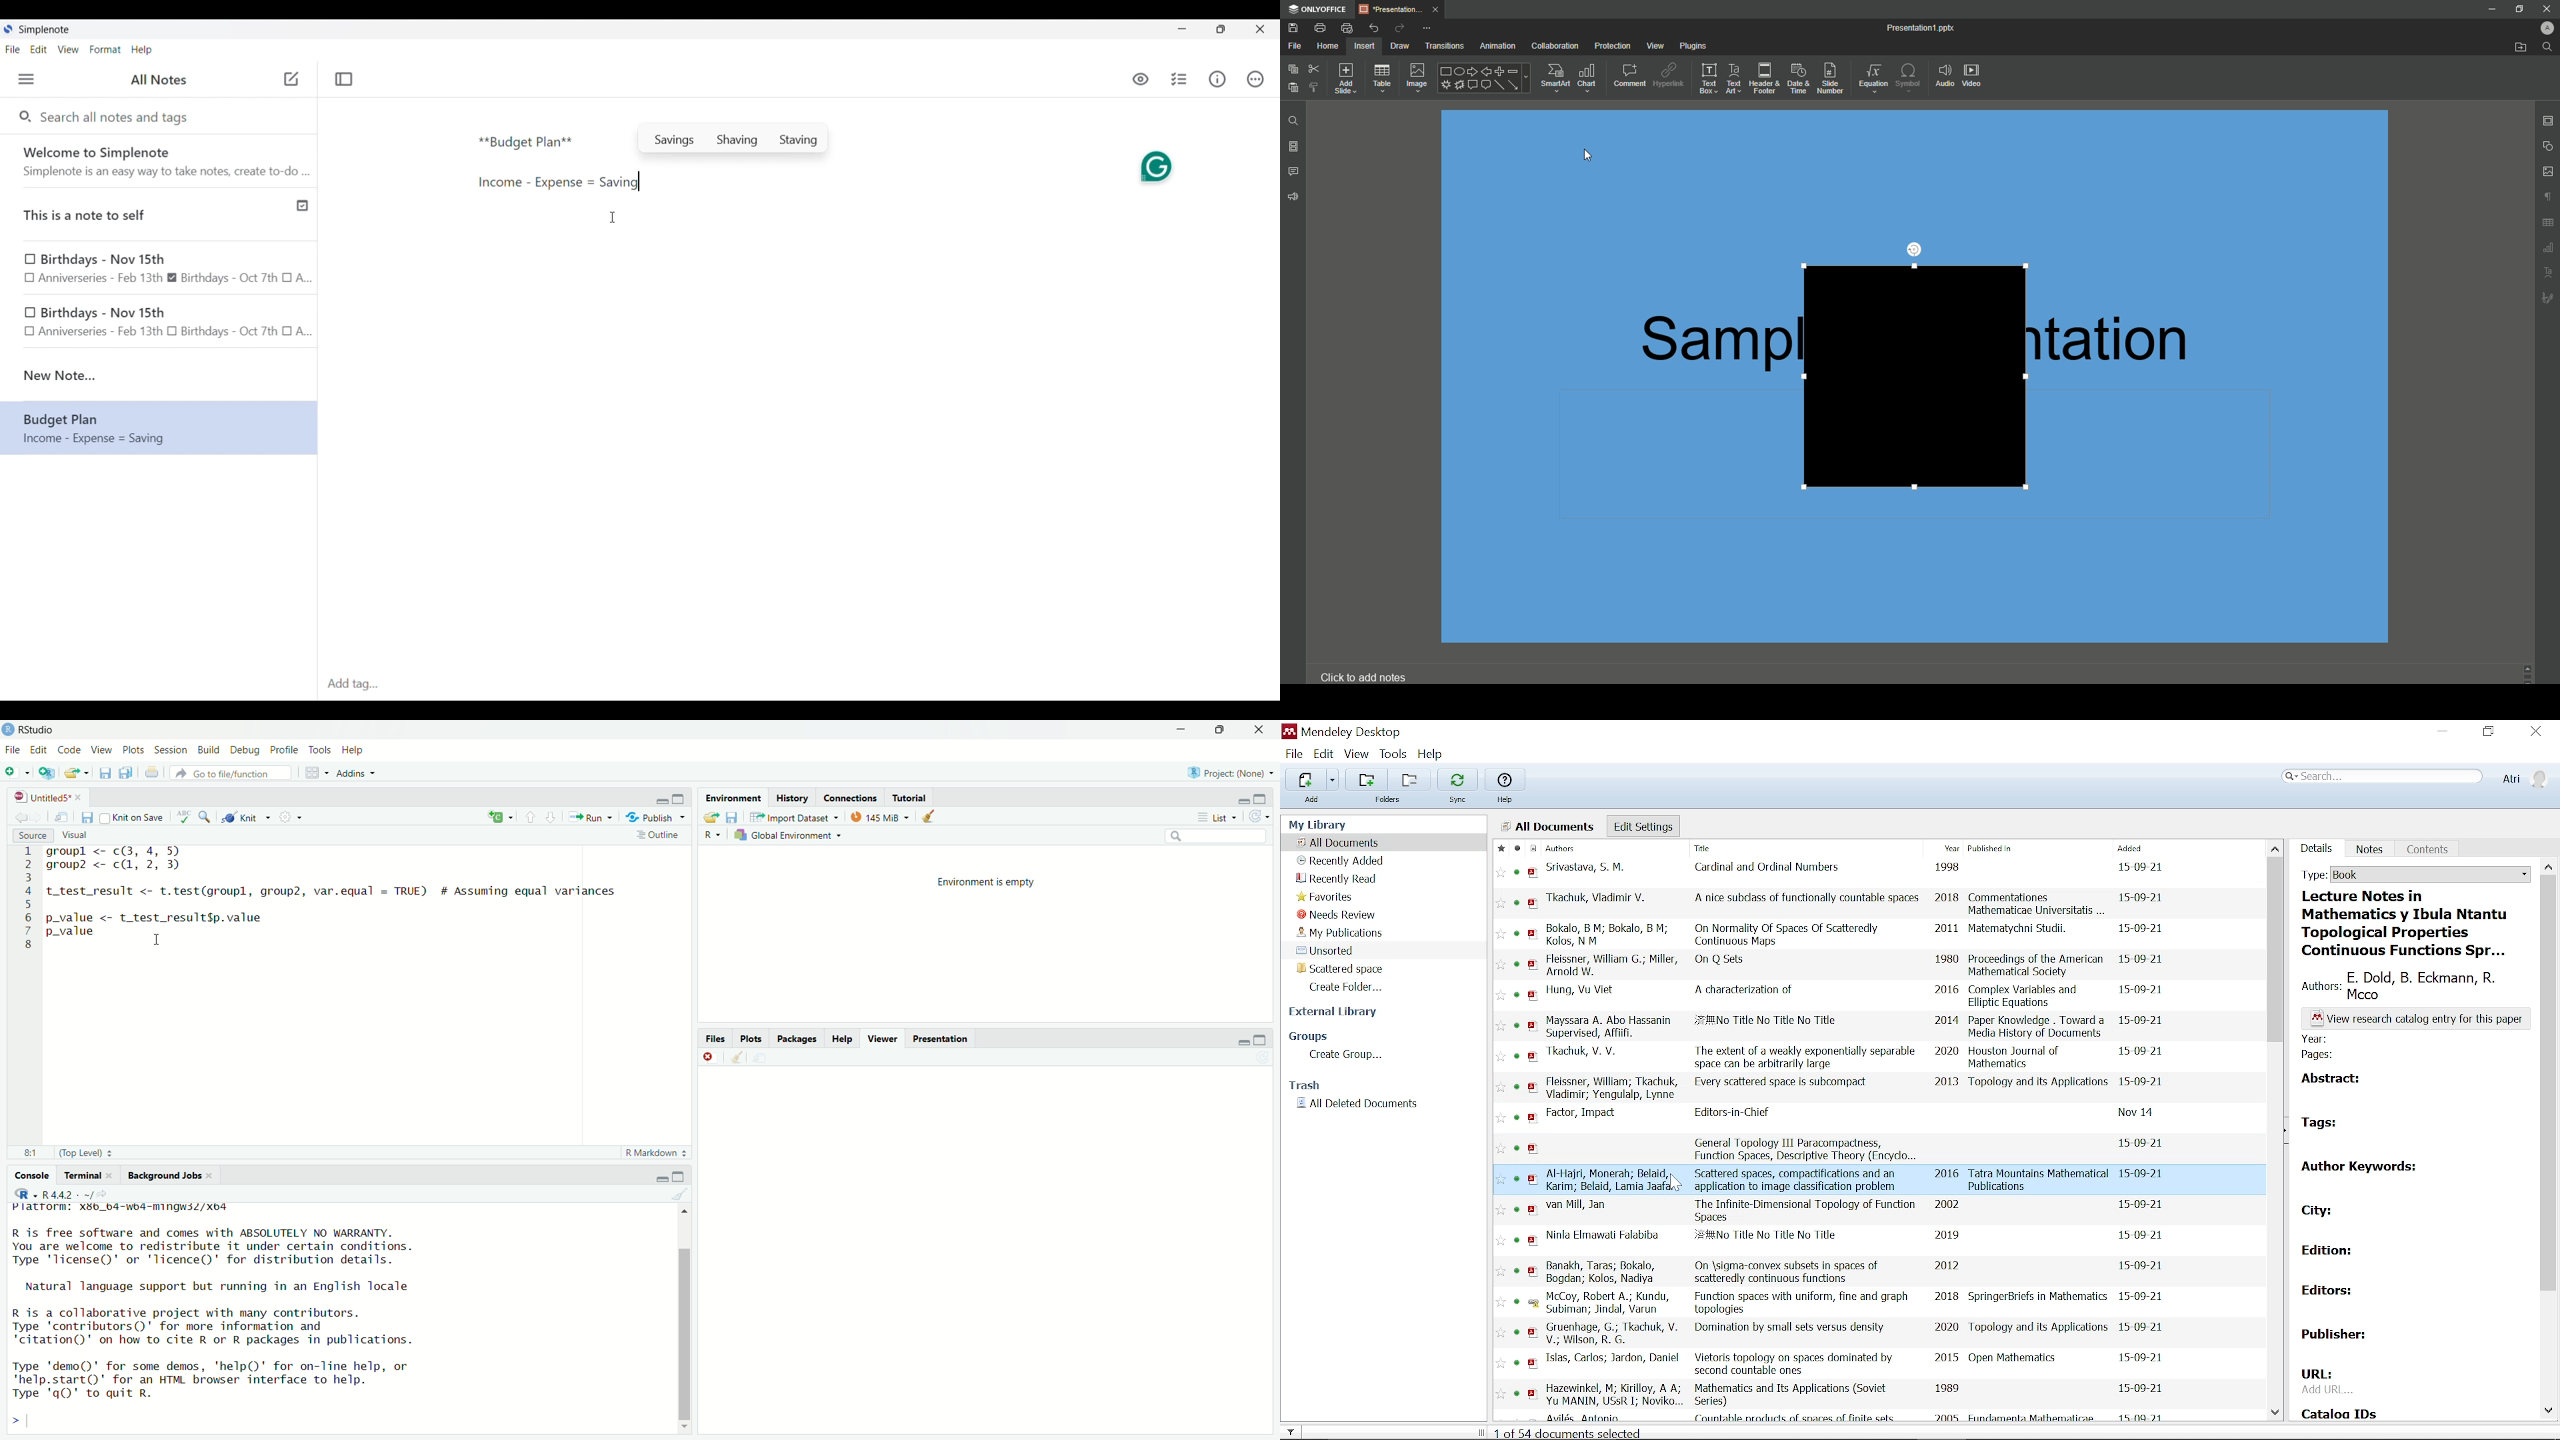  Describe the element at coordinates (2140, 867) in the screenshot. I see `date` at that location.